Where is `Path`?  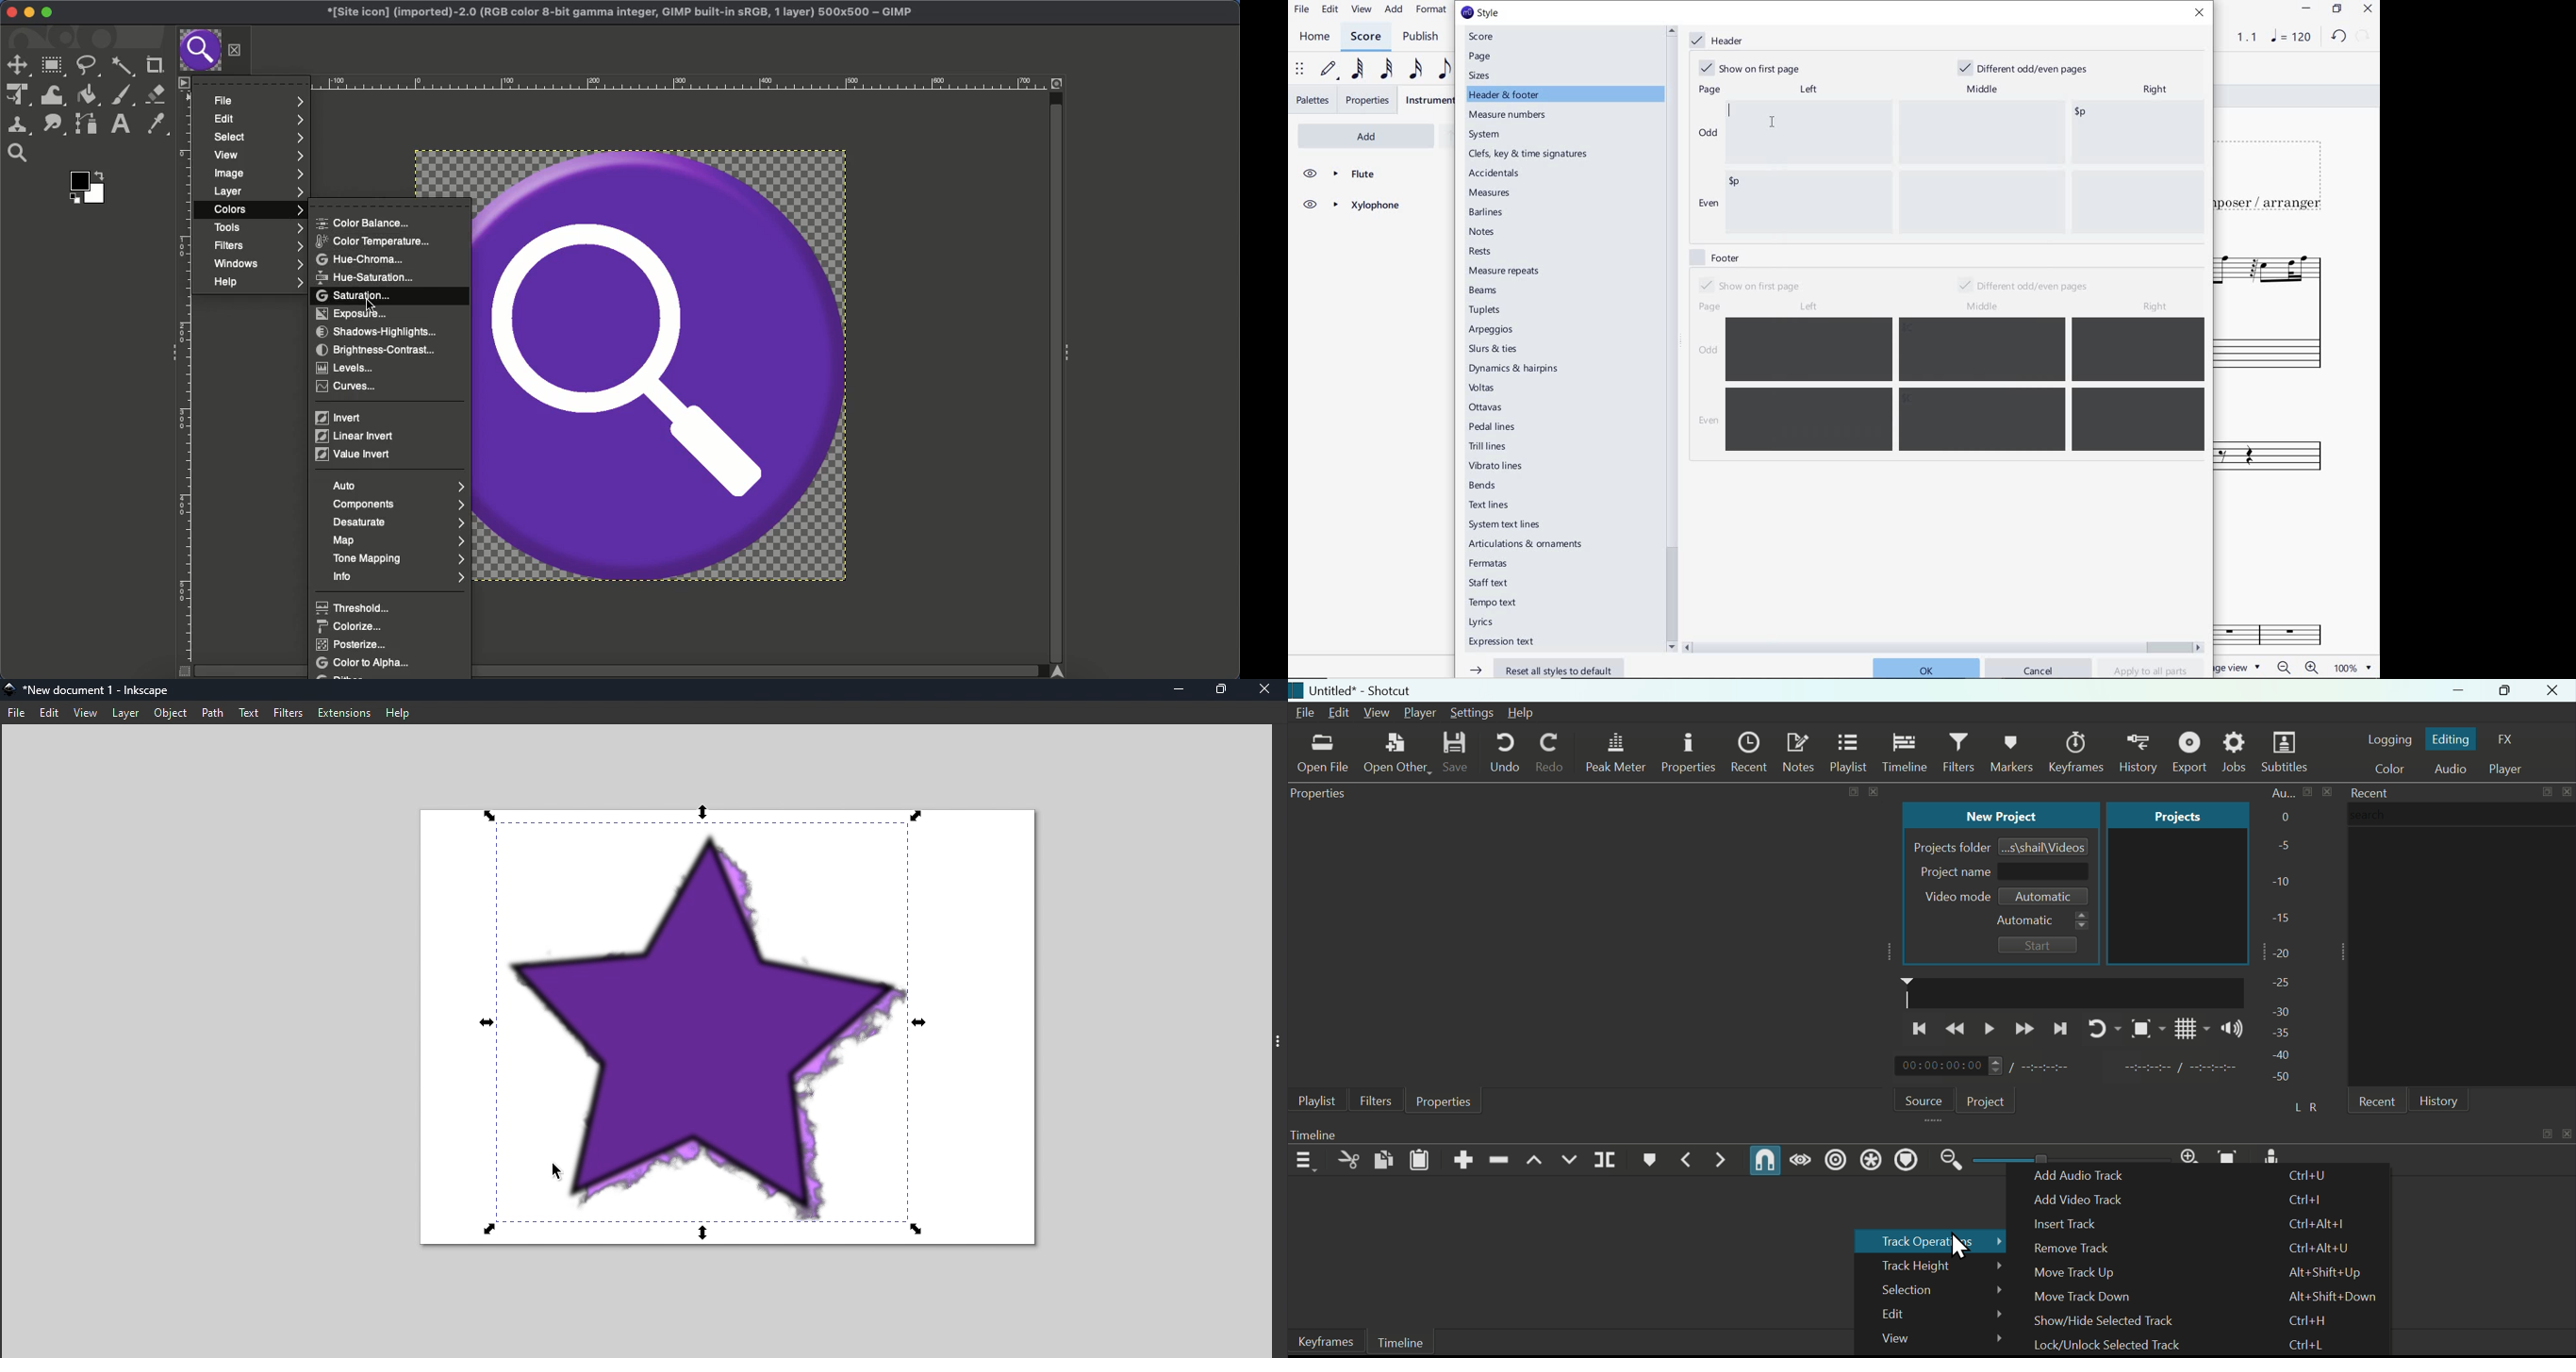 Path is located at coordinates (86, 123).